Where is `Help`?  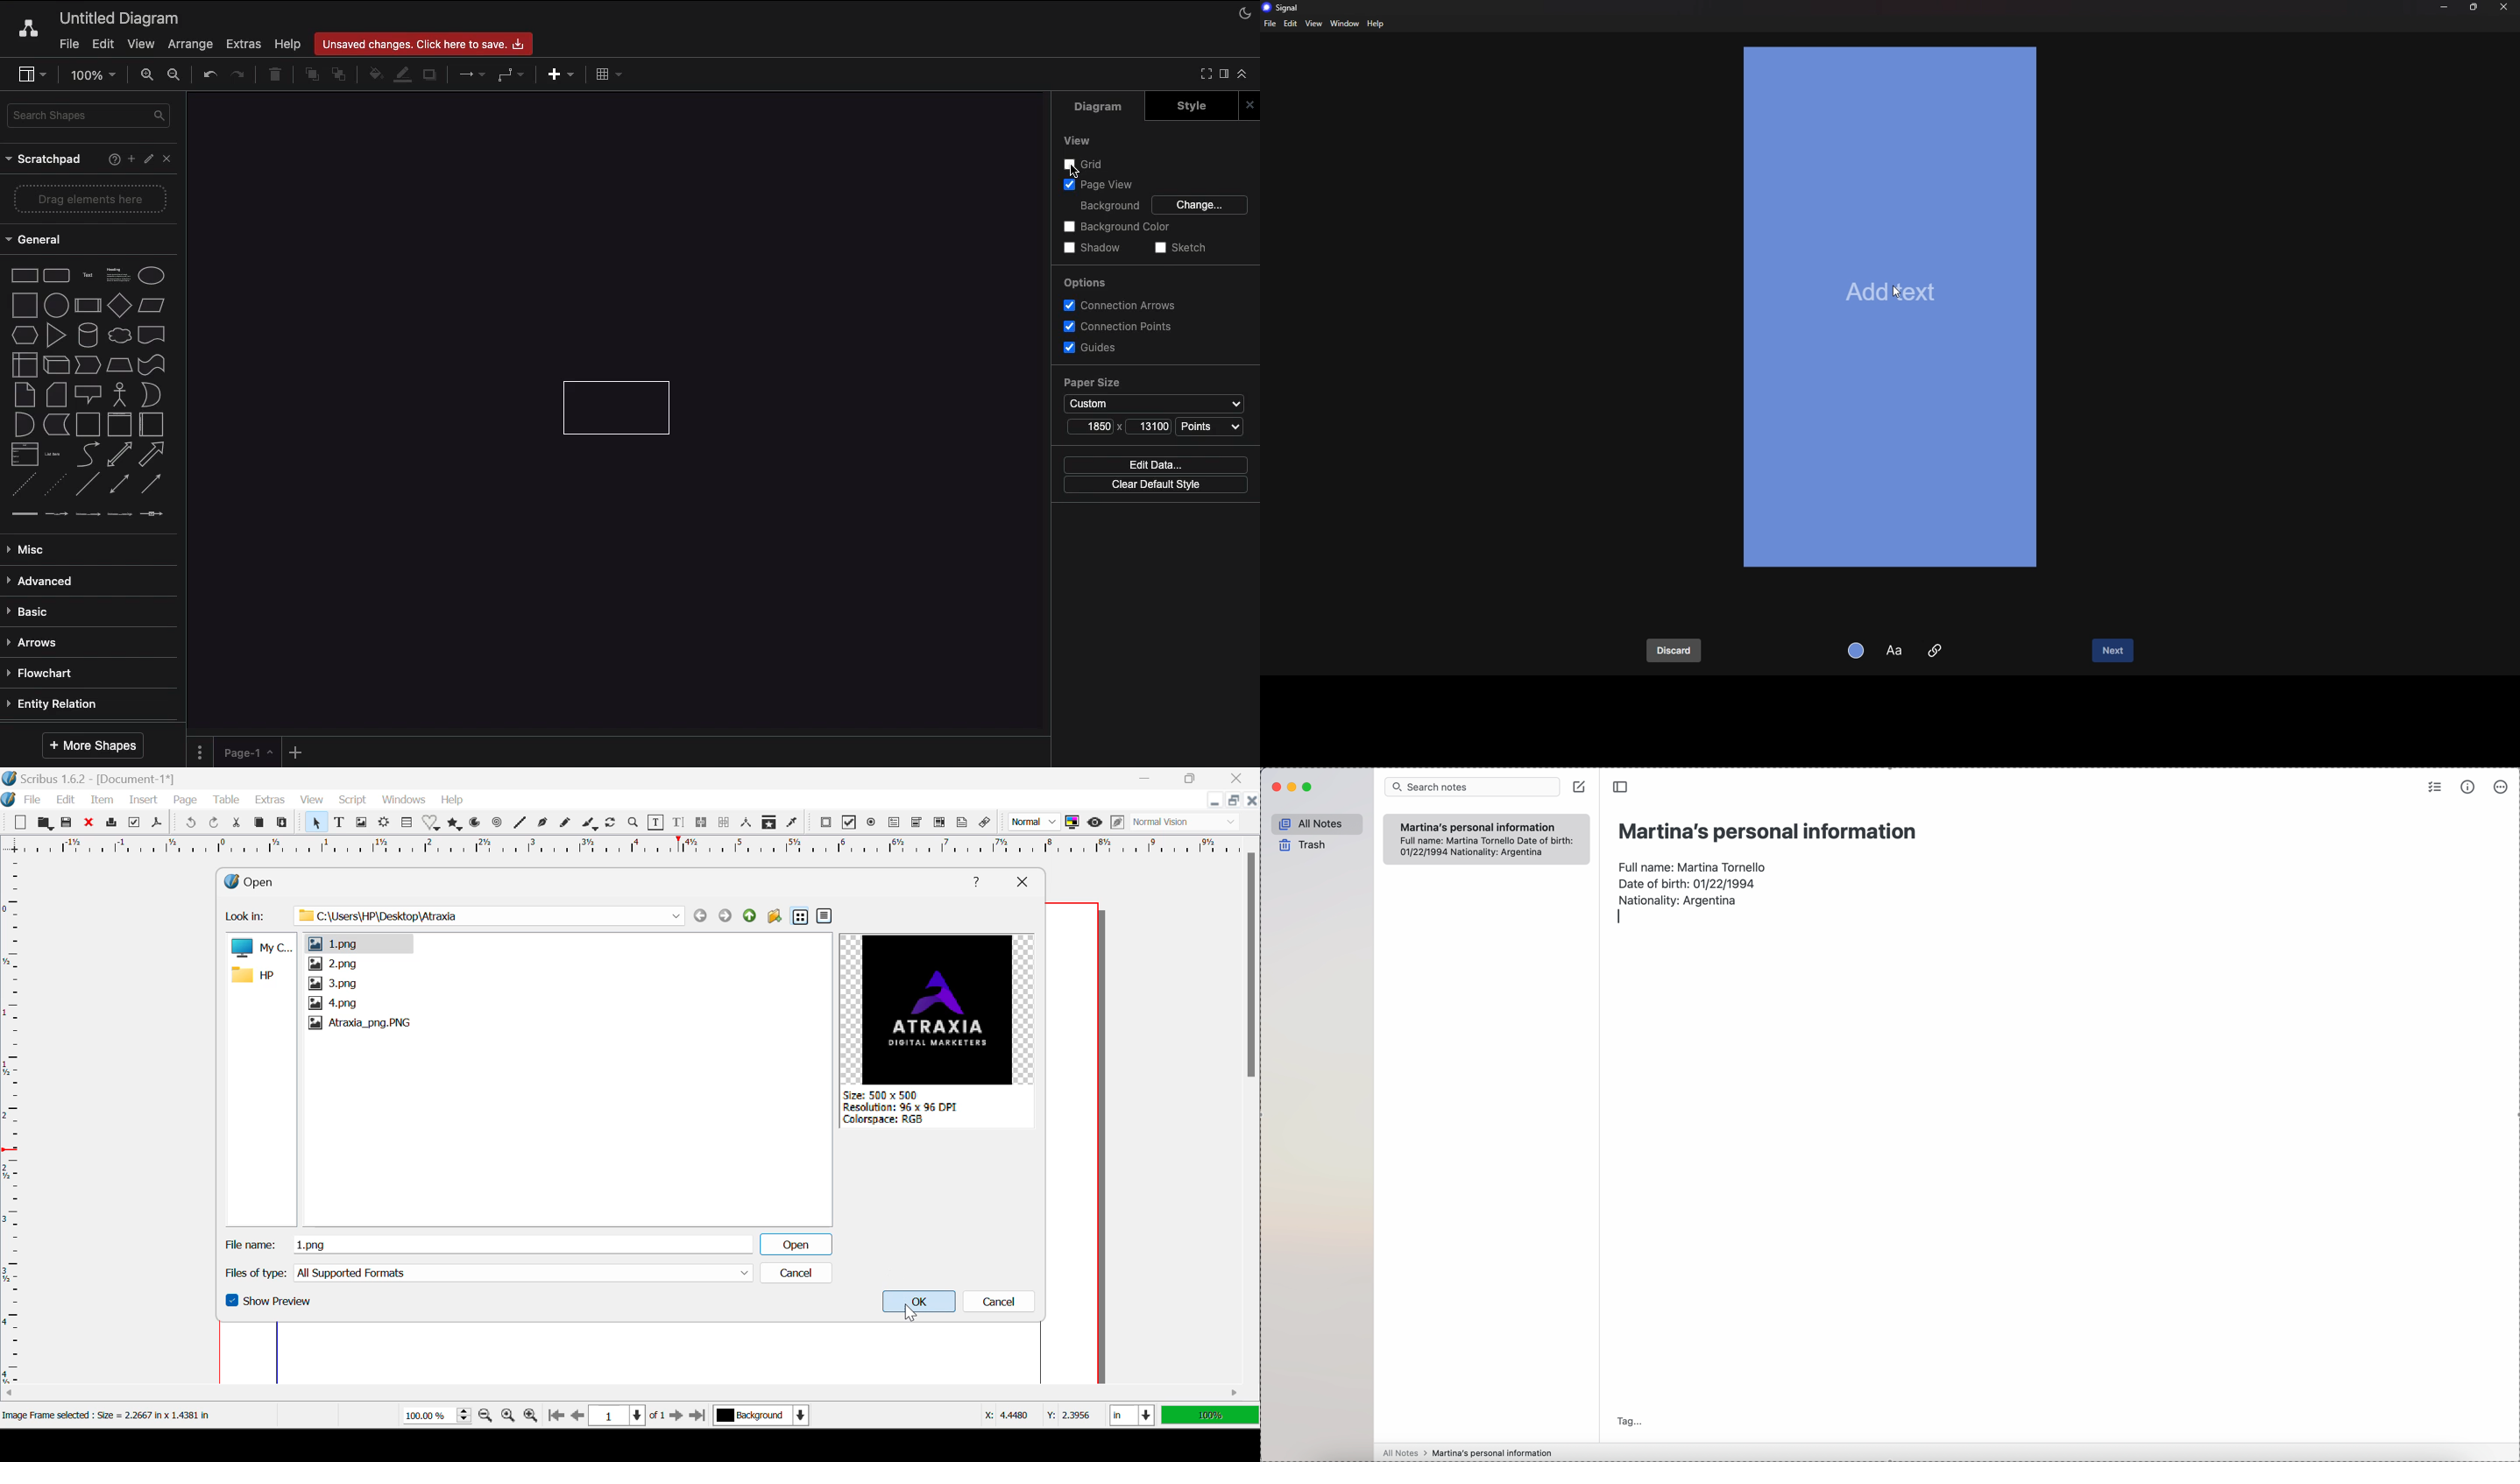 Help is located at coordinates (452, 800).